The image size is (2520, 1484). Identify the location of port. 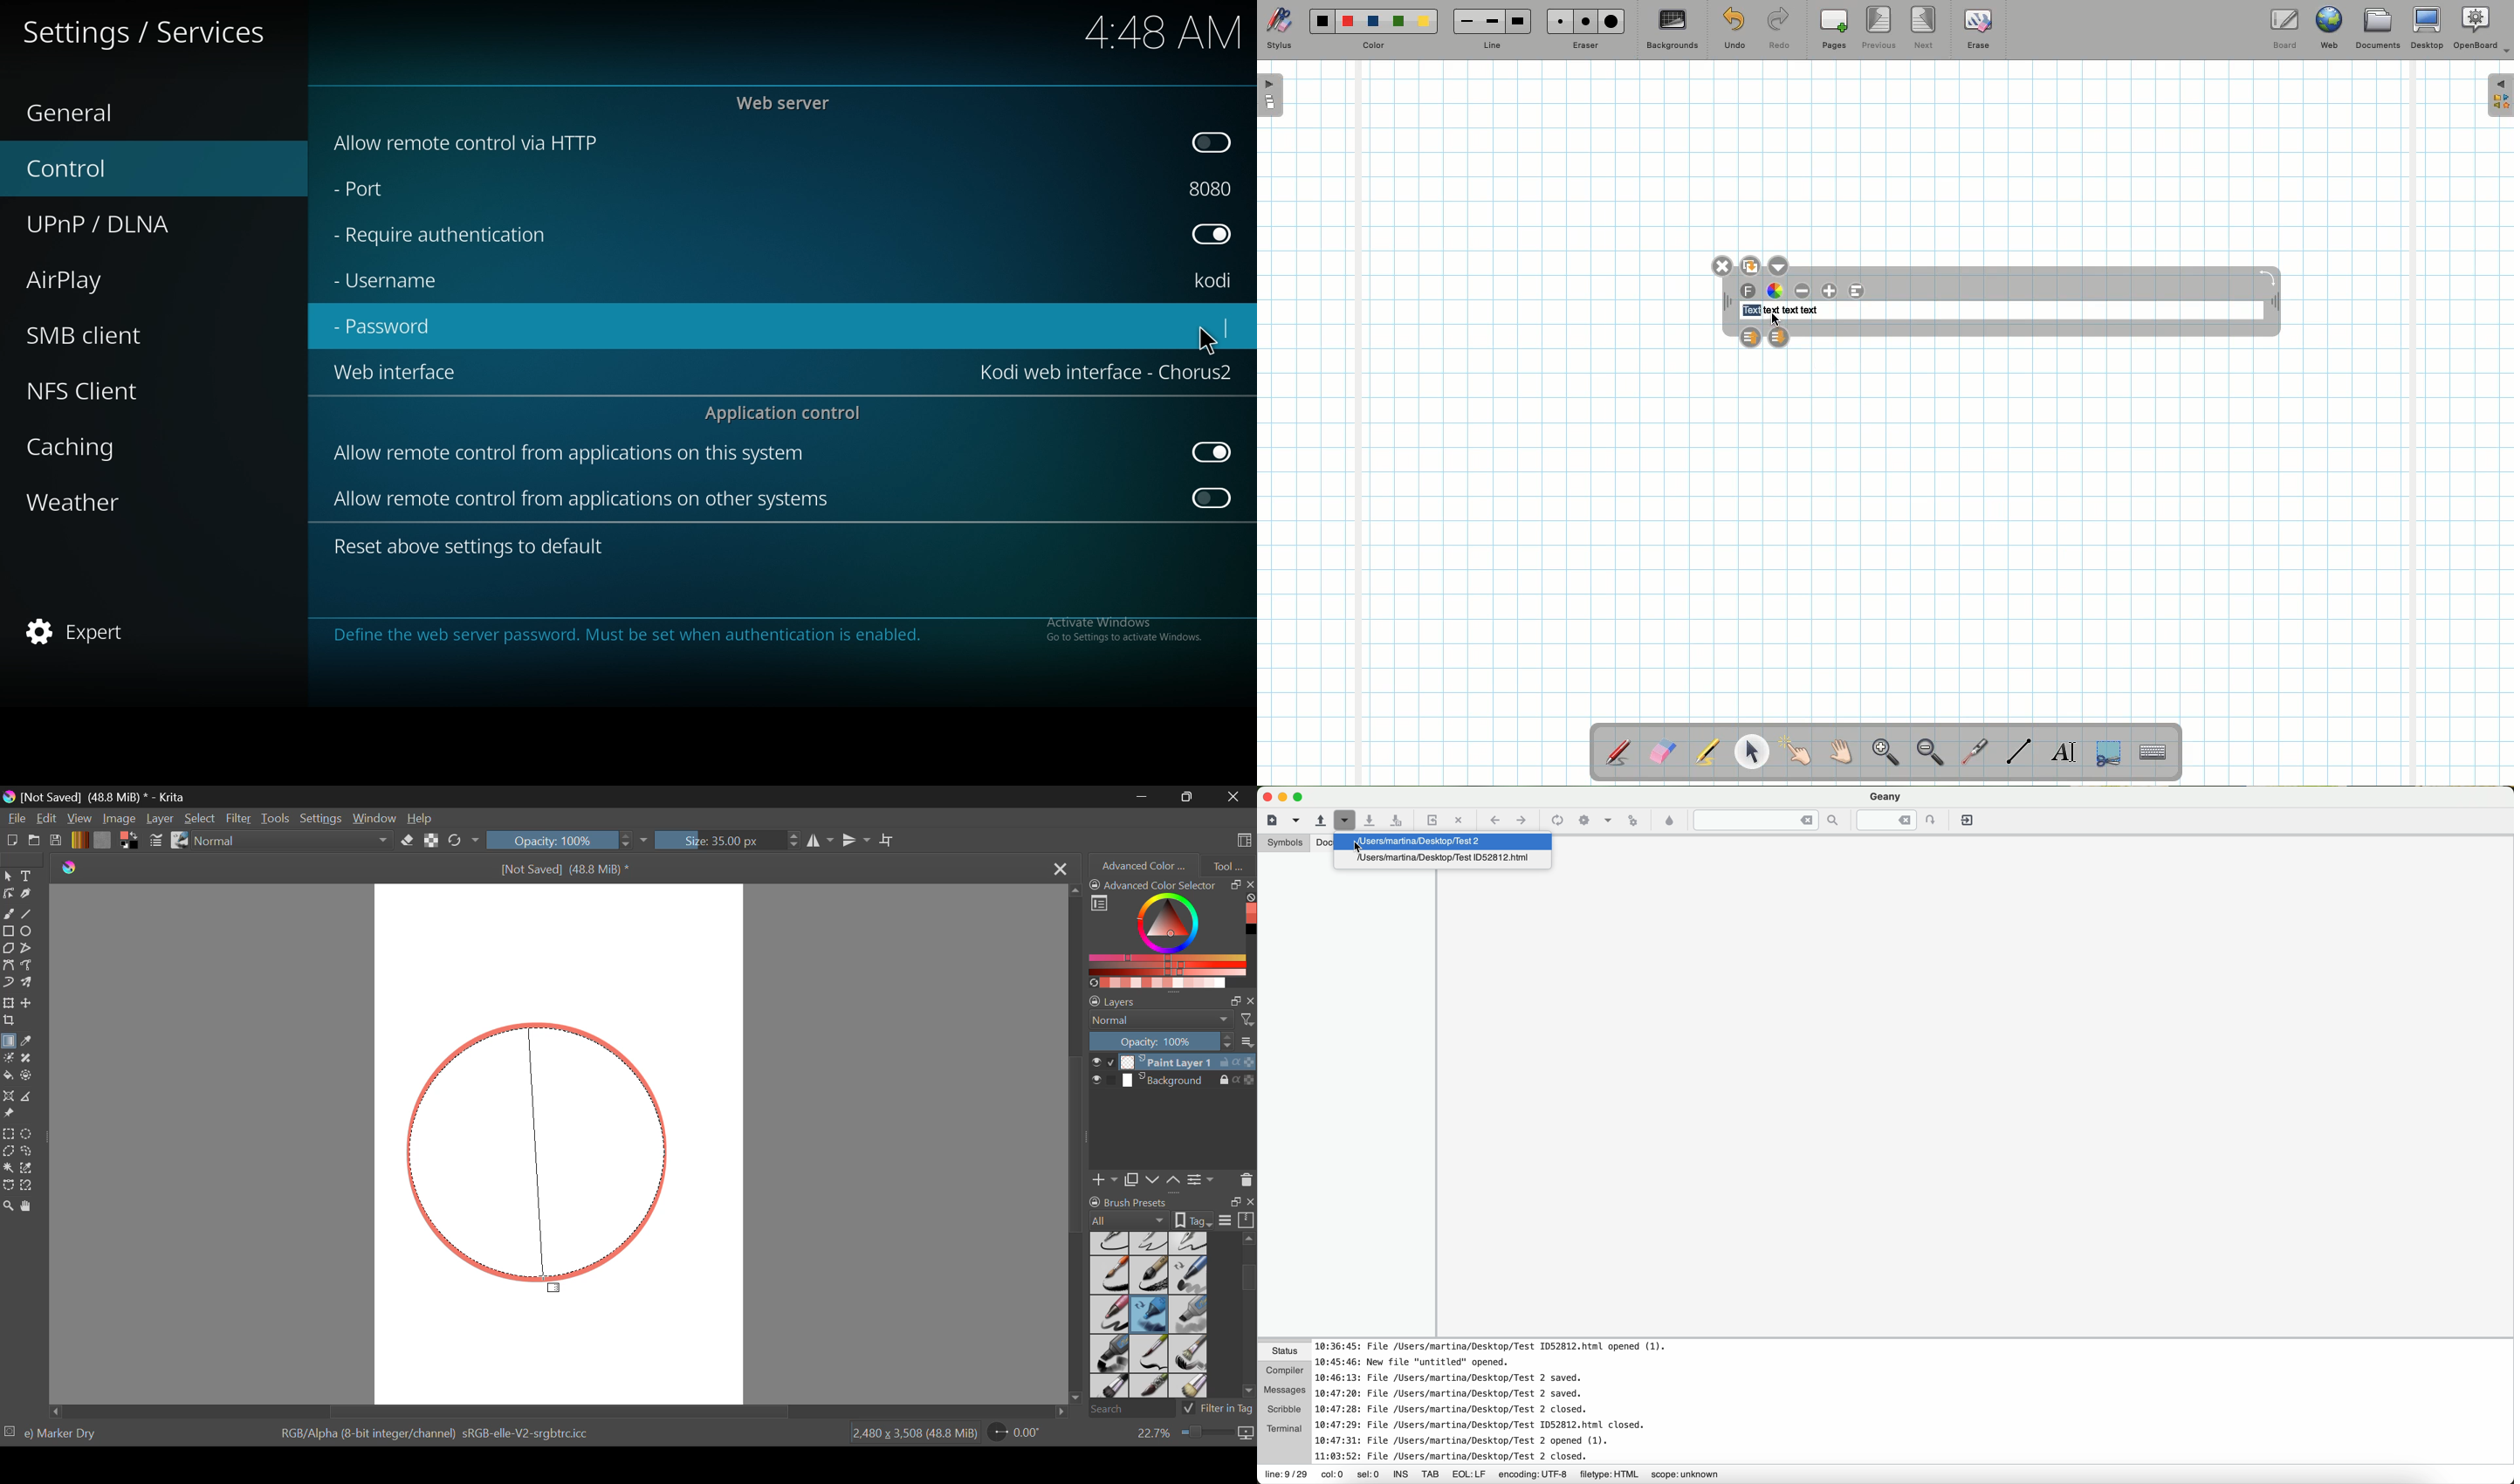
(1216, 189).